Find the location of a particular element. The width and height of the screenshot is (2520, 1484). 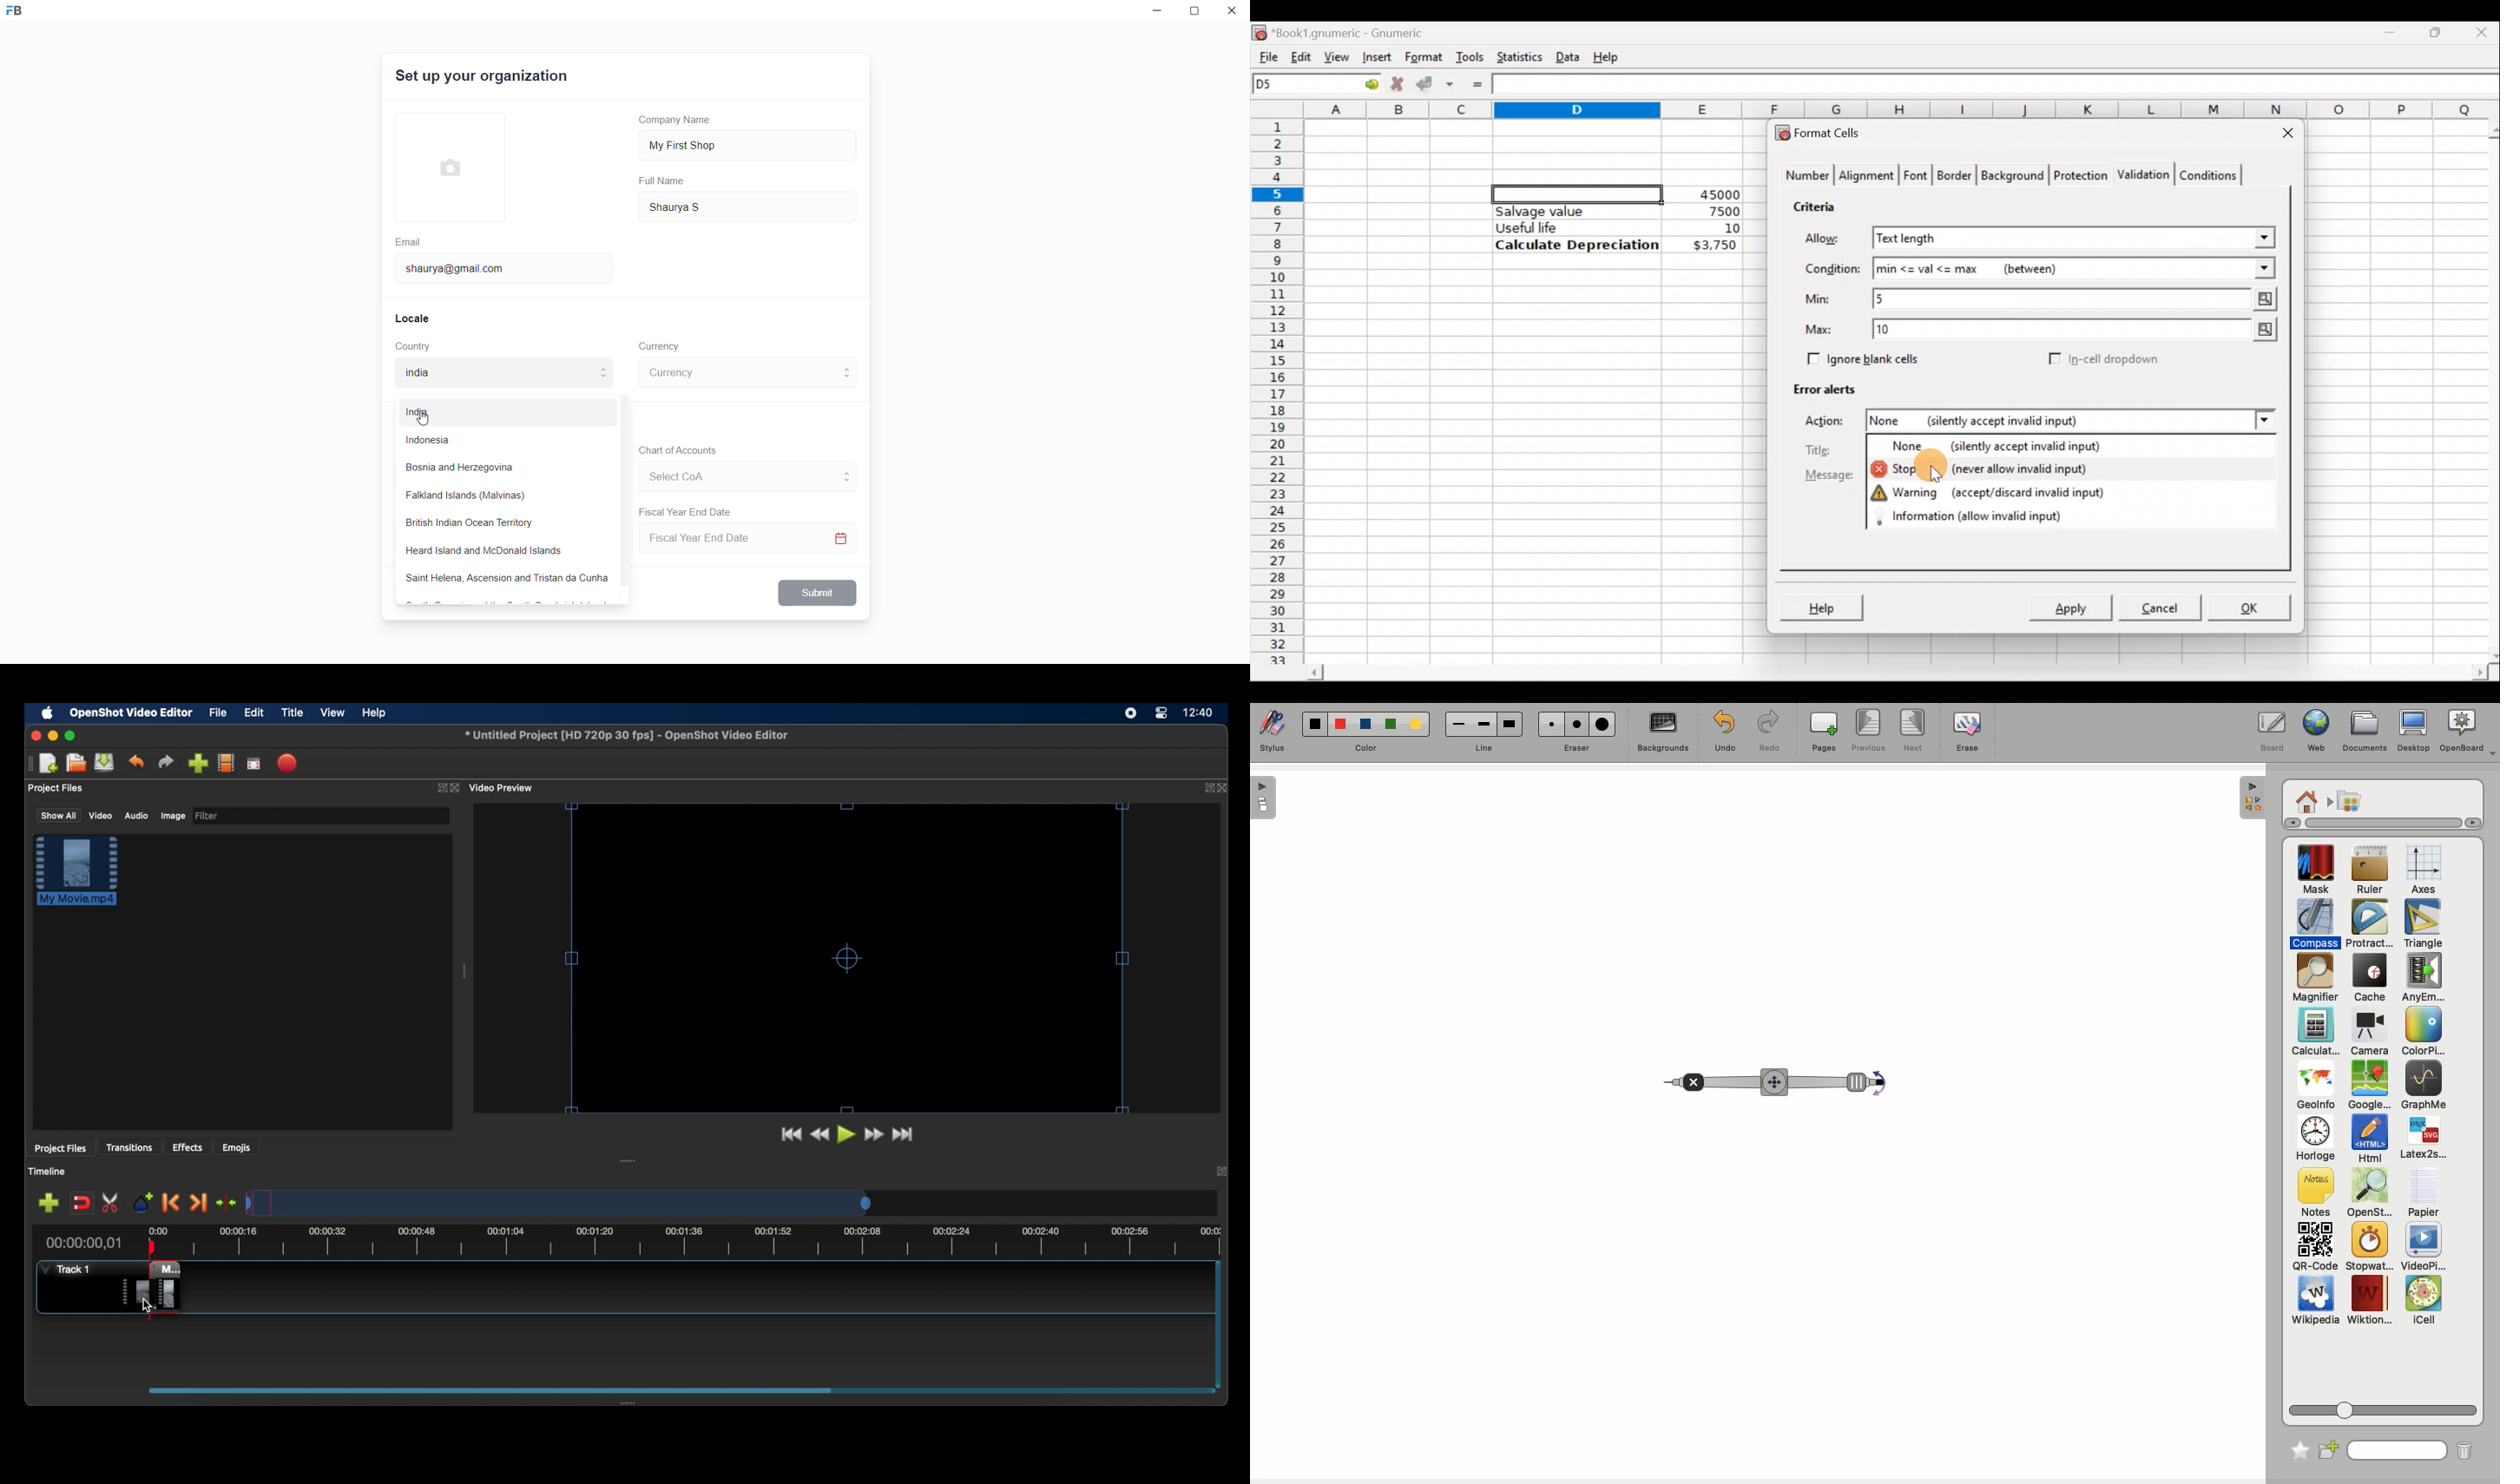

British Indian Ocean Territory is located at coordinates (487, 523).